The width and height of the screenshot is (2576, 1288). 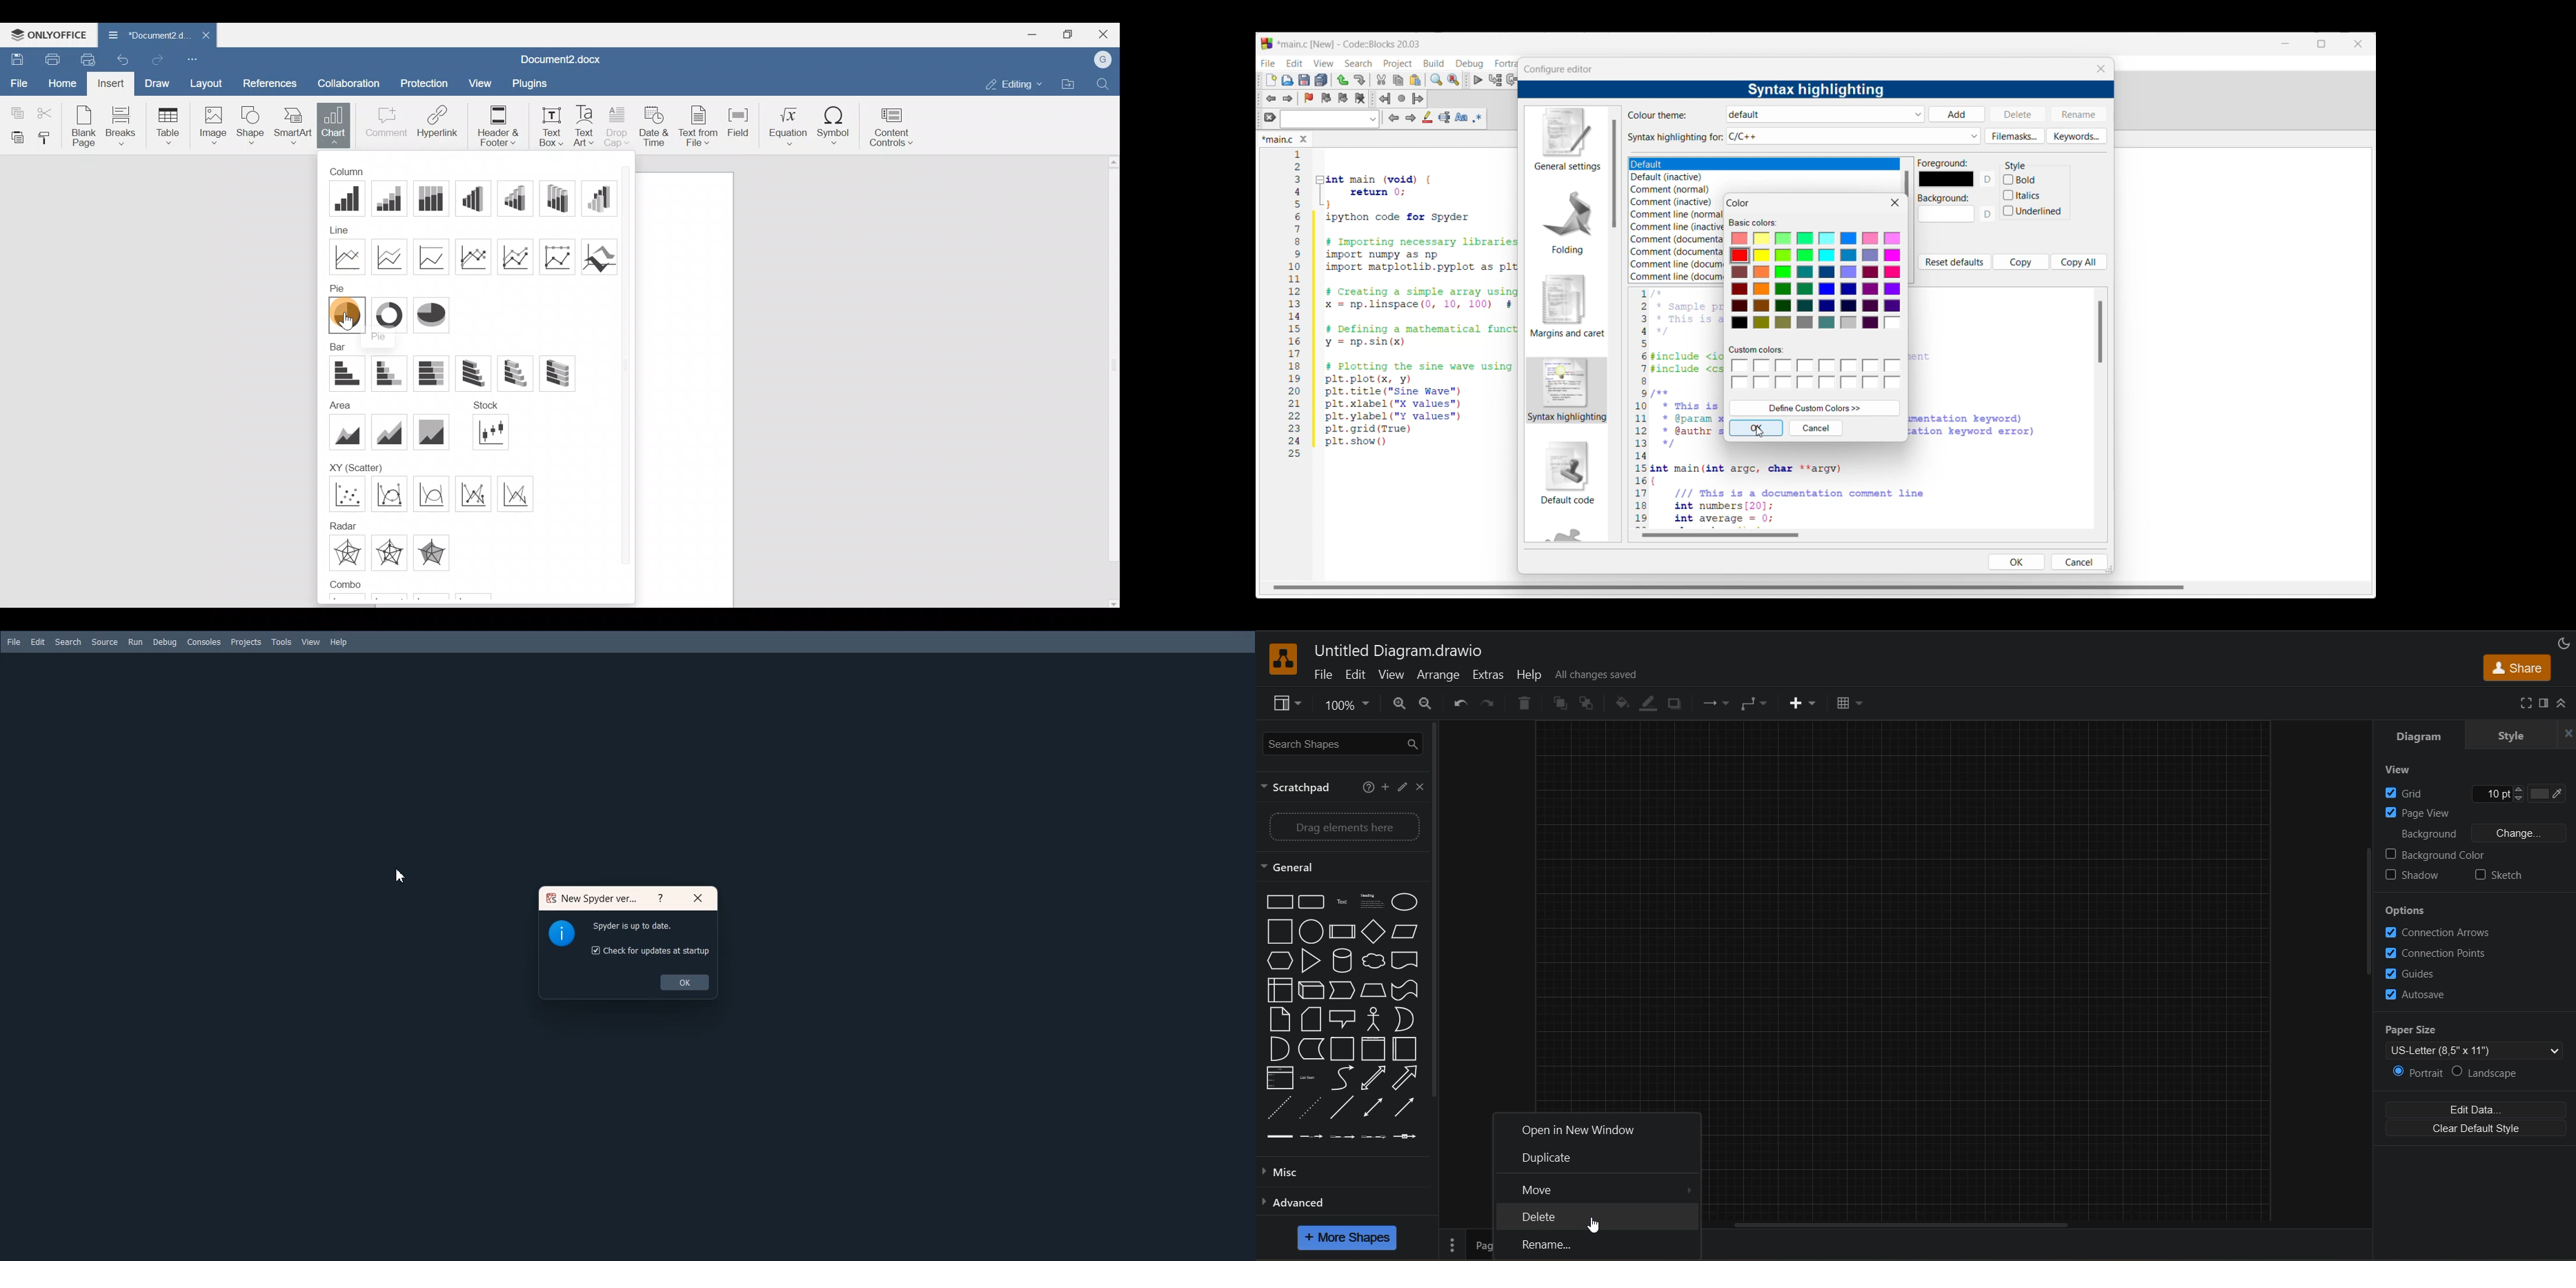 What do you see at coordinates (1720, 535) in the screenshot?
I see `Horizontal slide bar` at bounding box center [1720, 535].